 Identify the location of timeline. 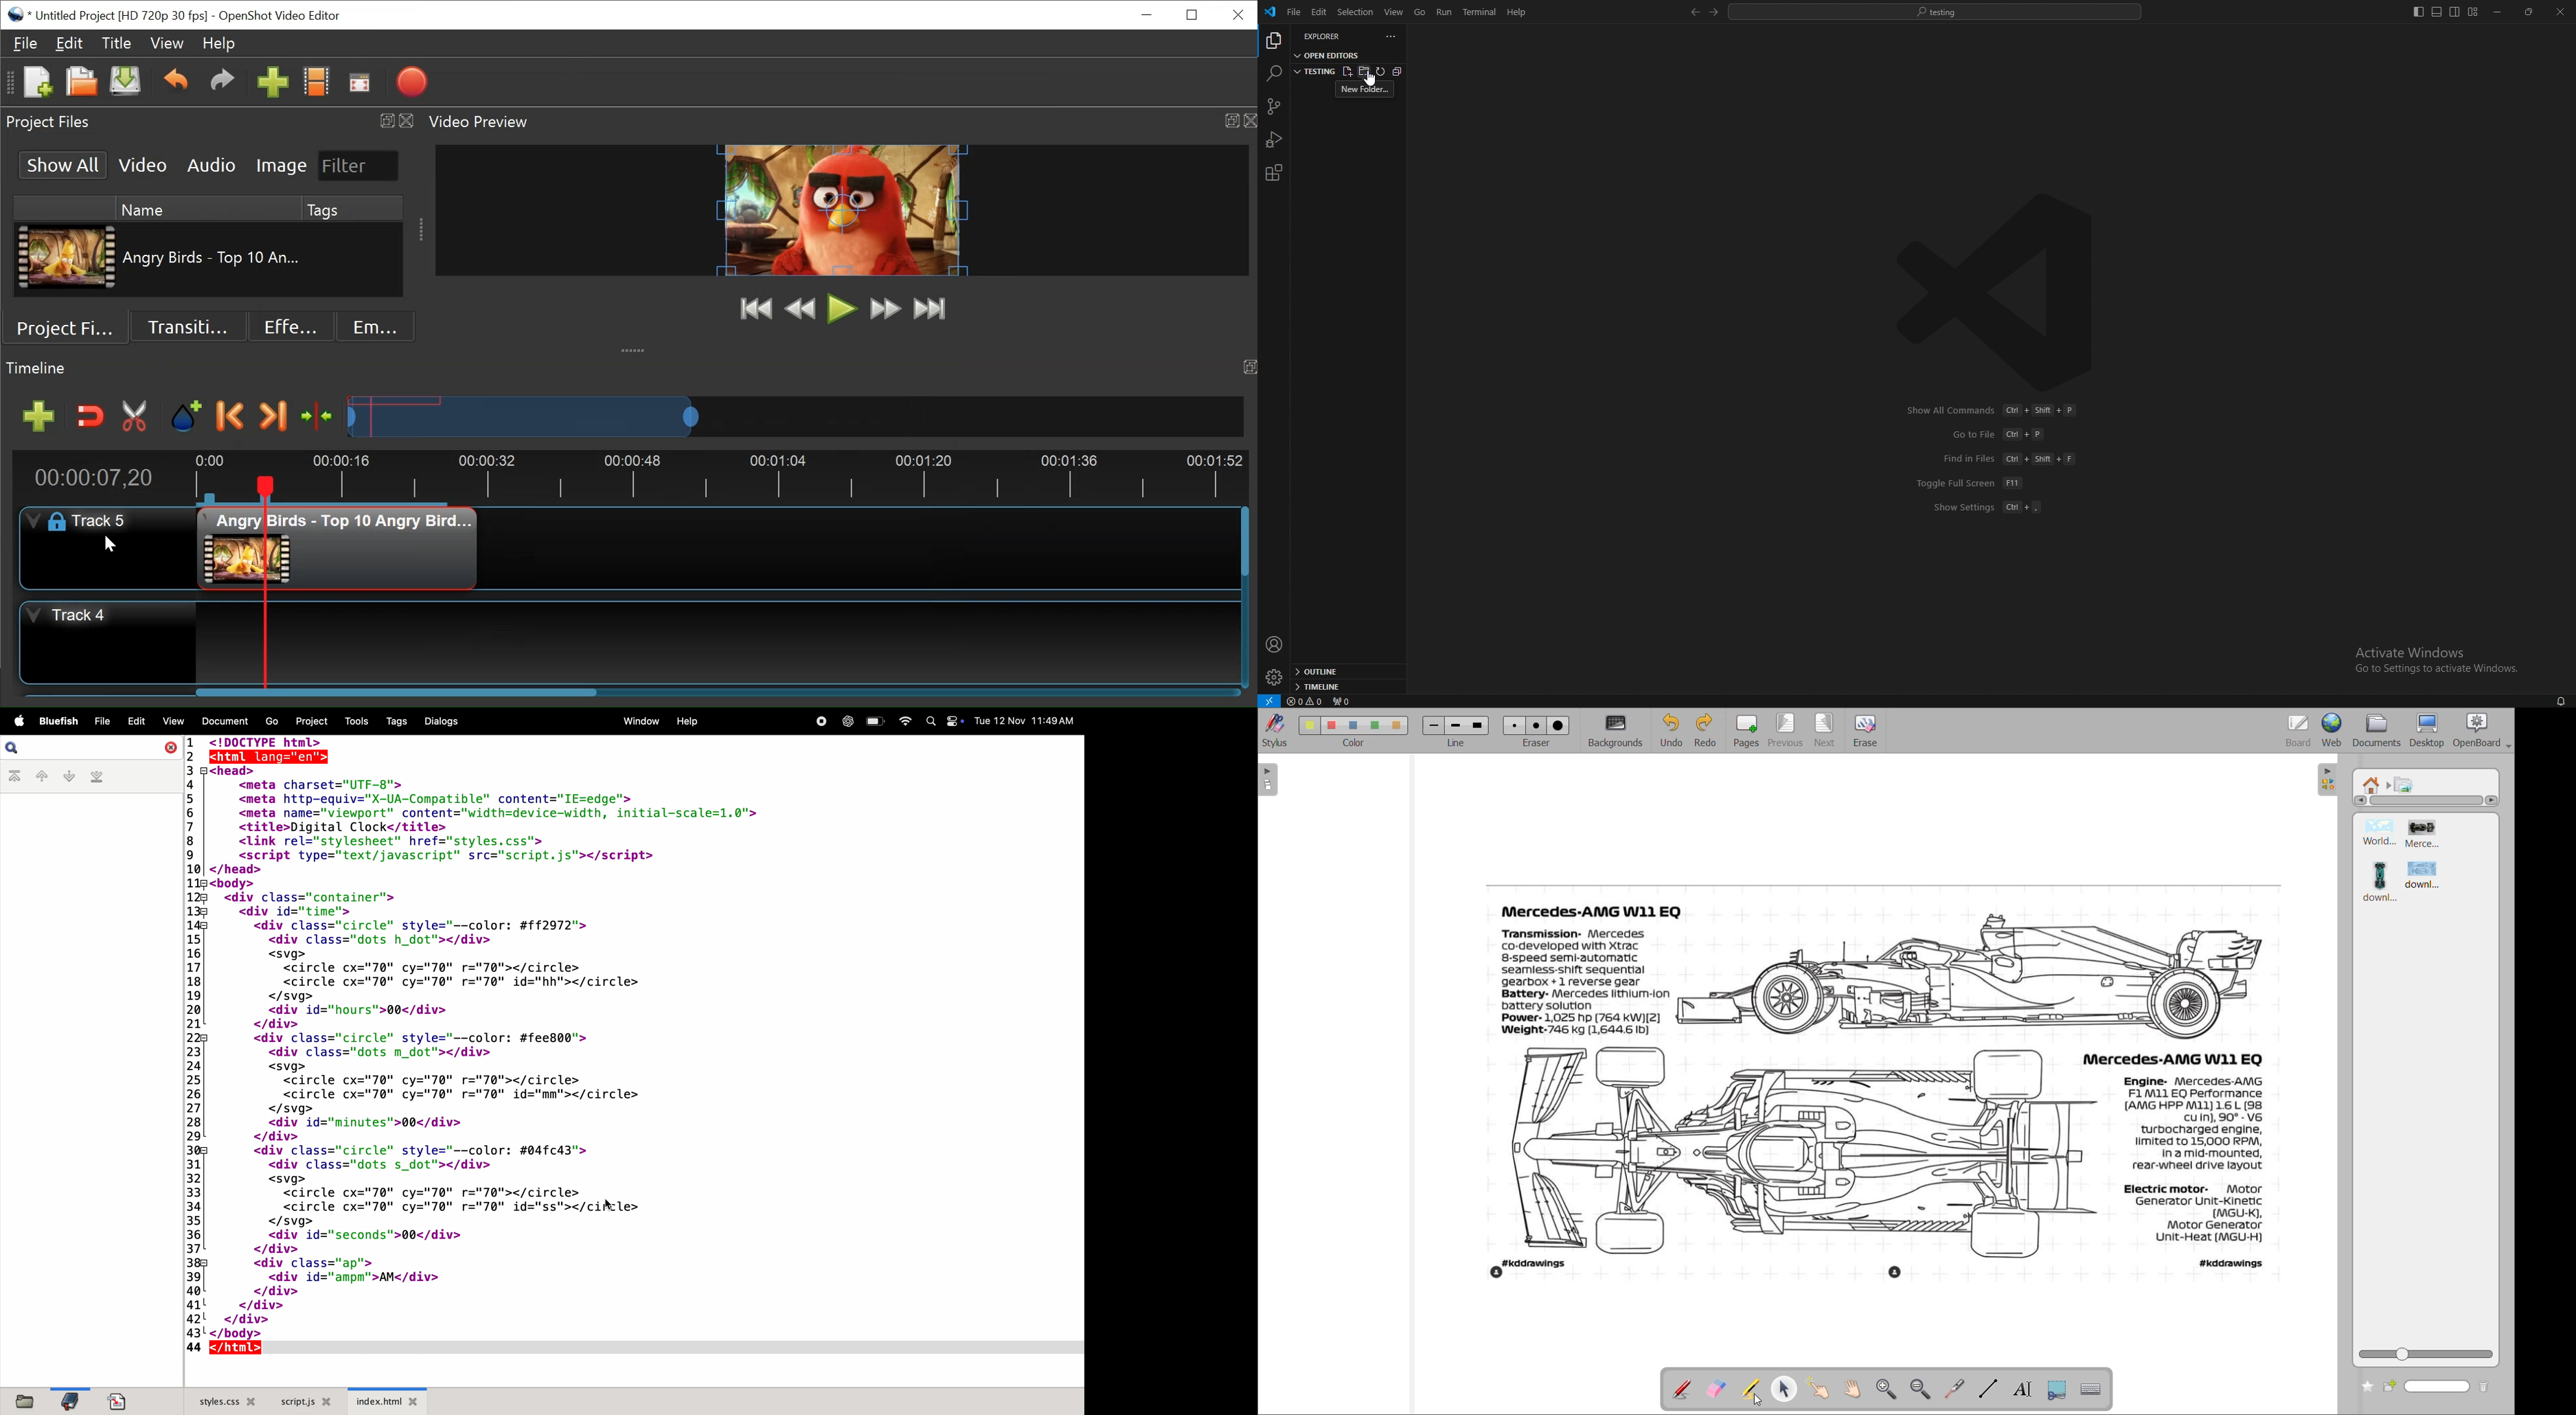
(1344, 687).